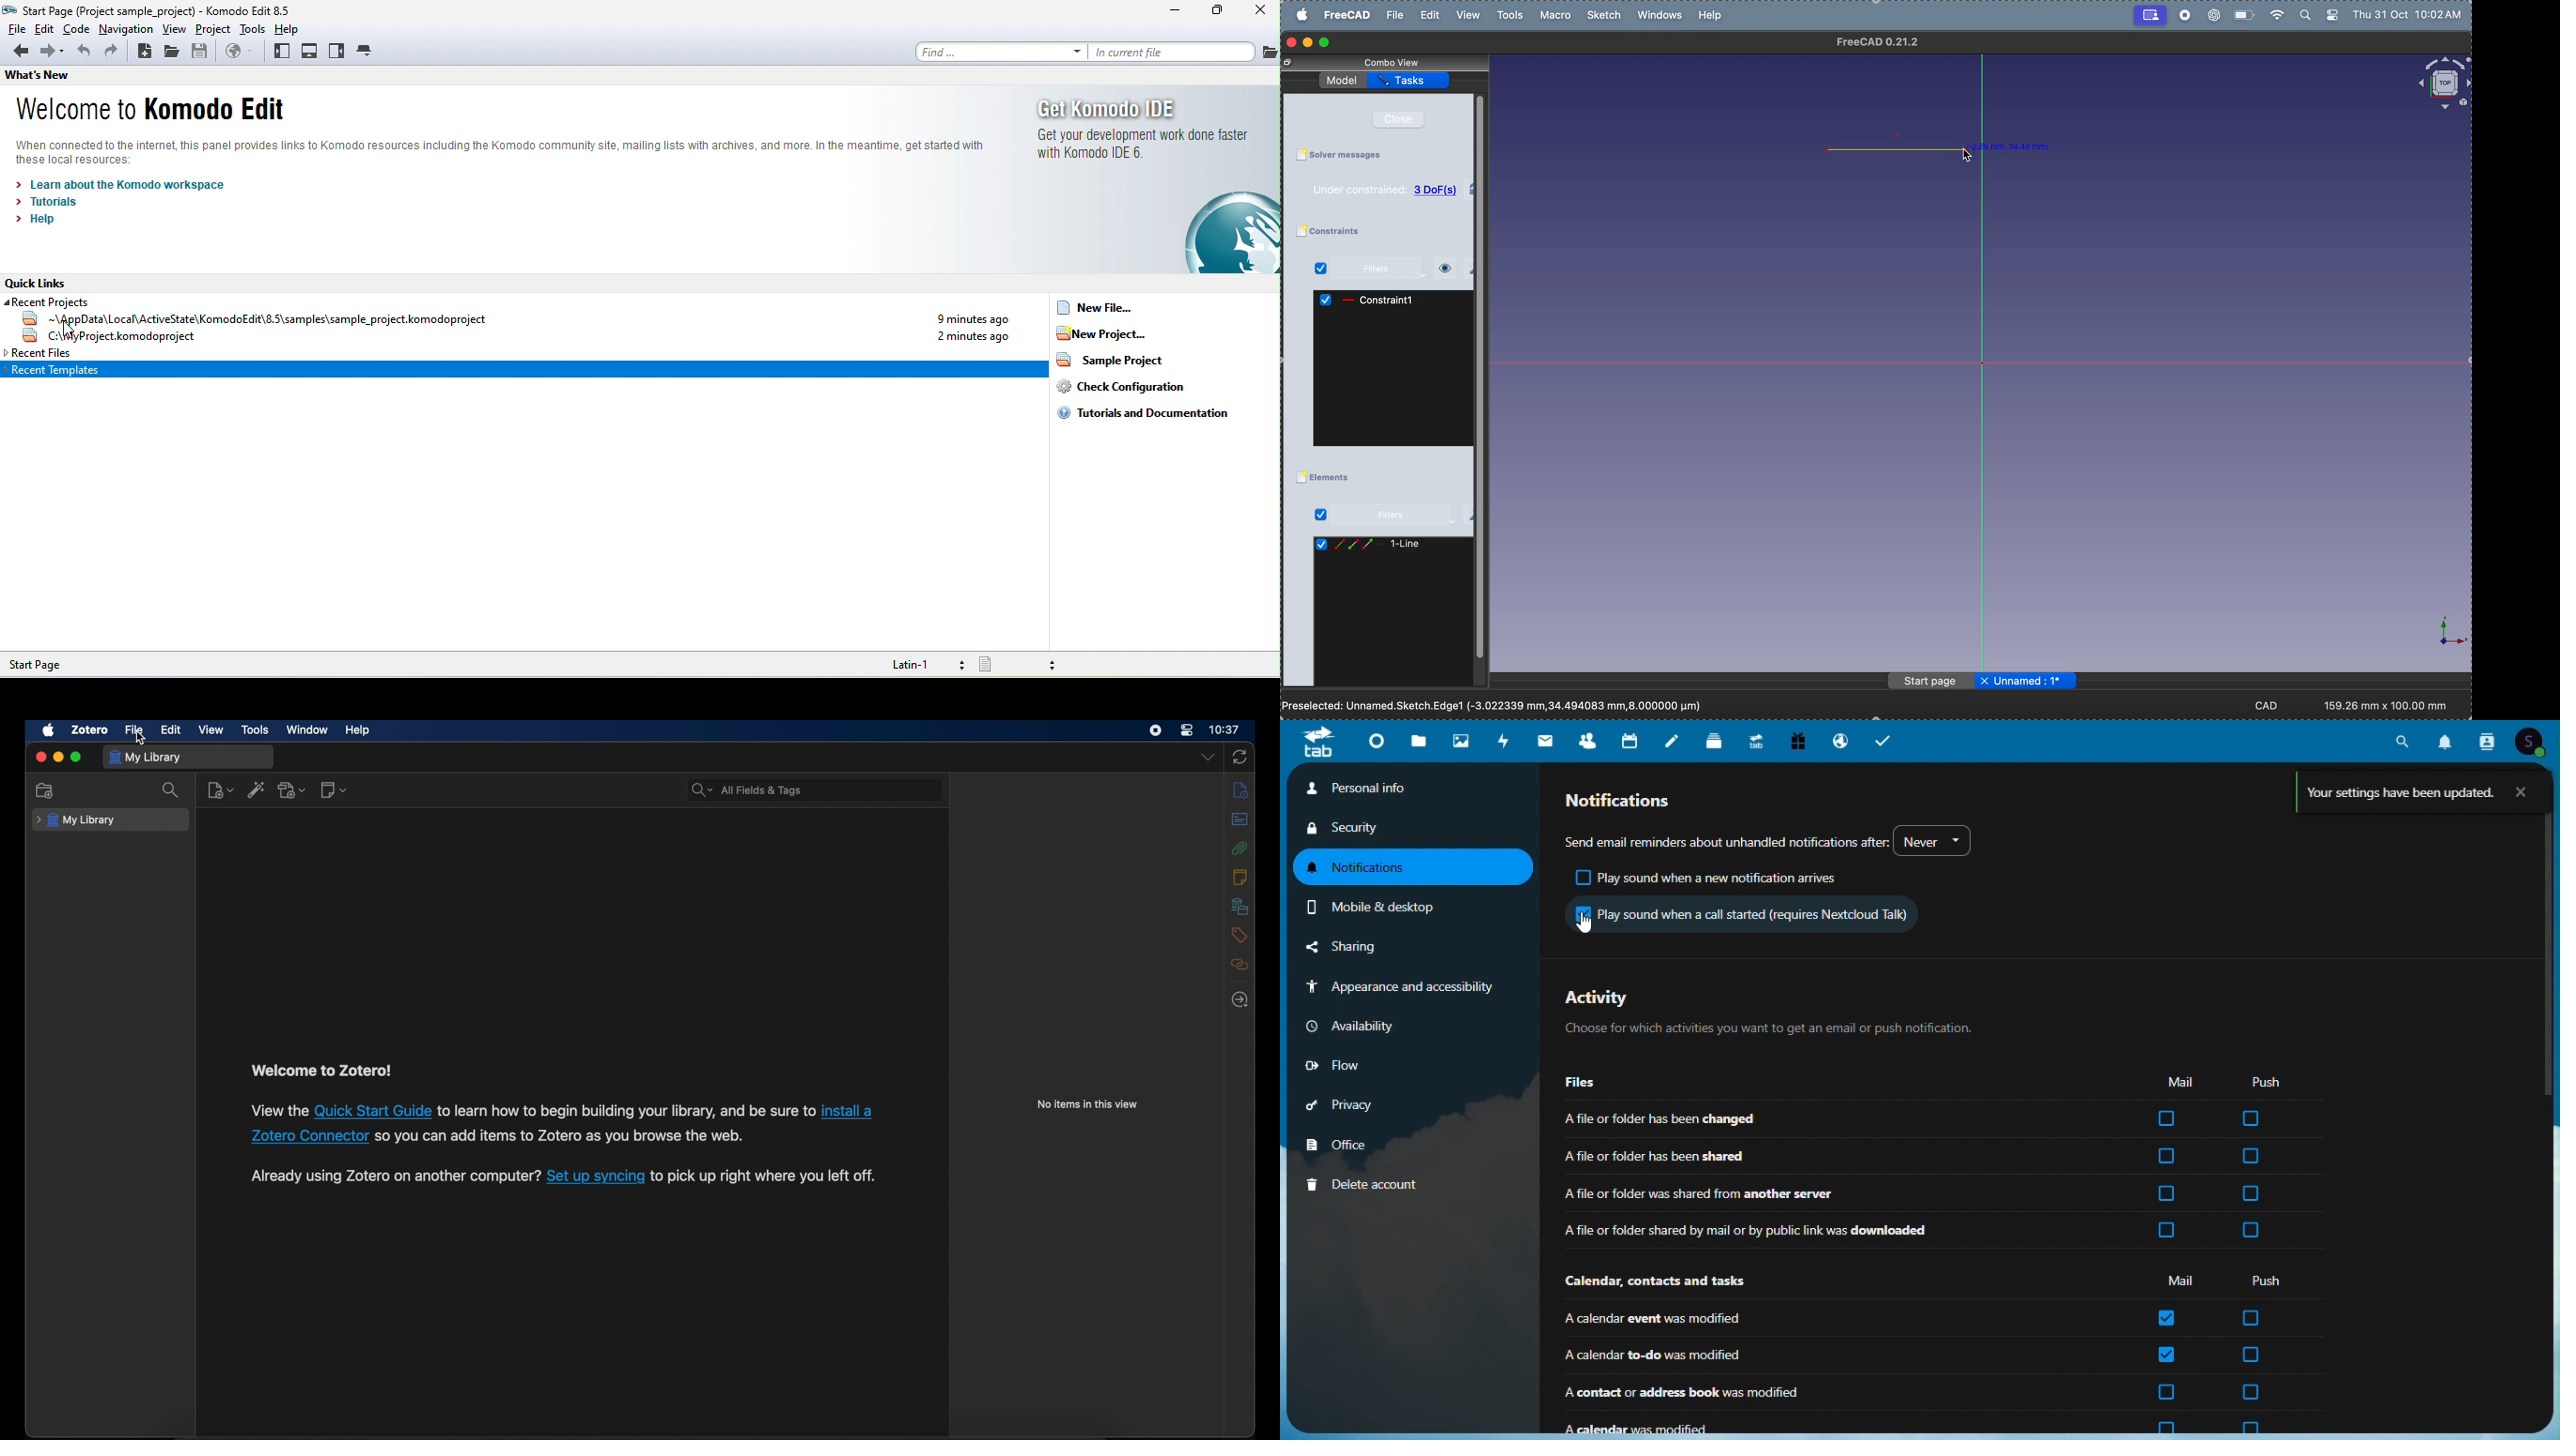 The height and width of the screenshot is (1456, 2576). What do you see at coordinates (48, 302) in the screenshot?
I see `recent projects` at bounding box center [48, 302].